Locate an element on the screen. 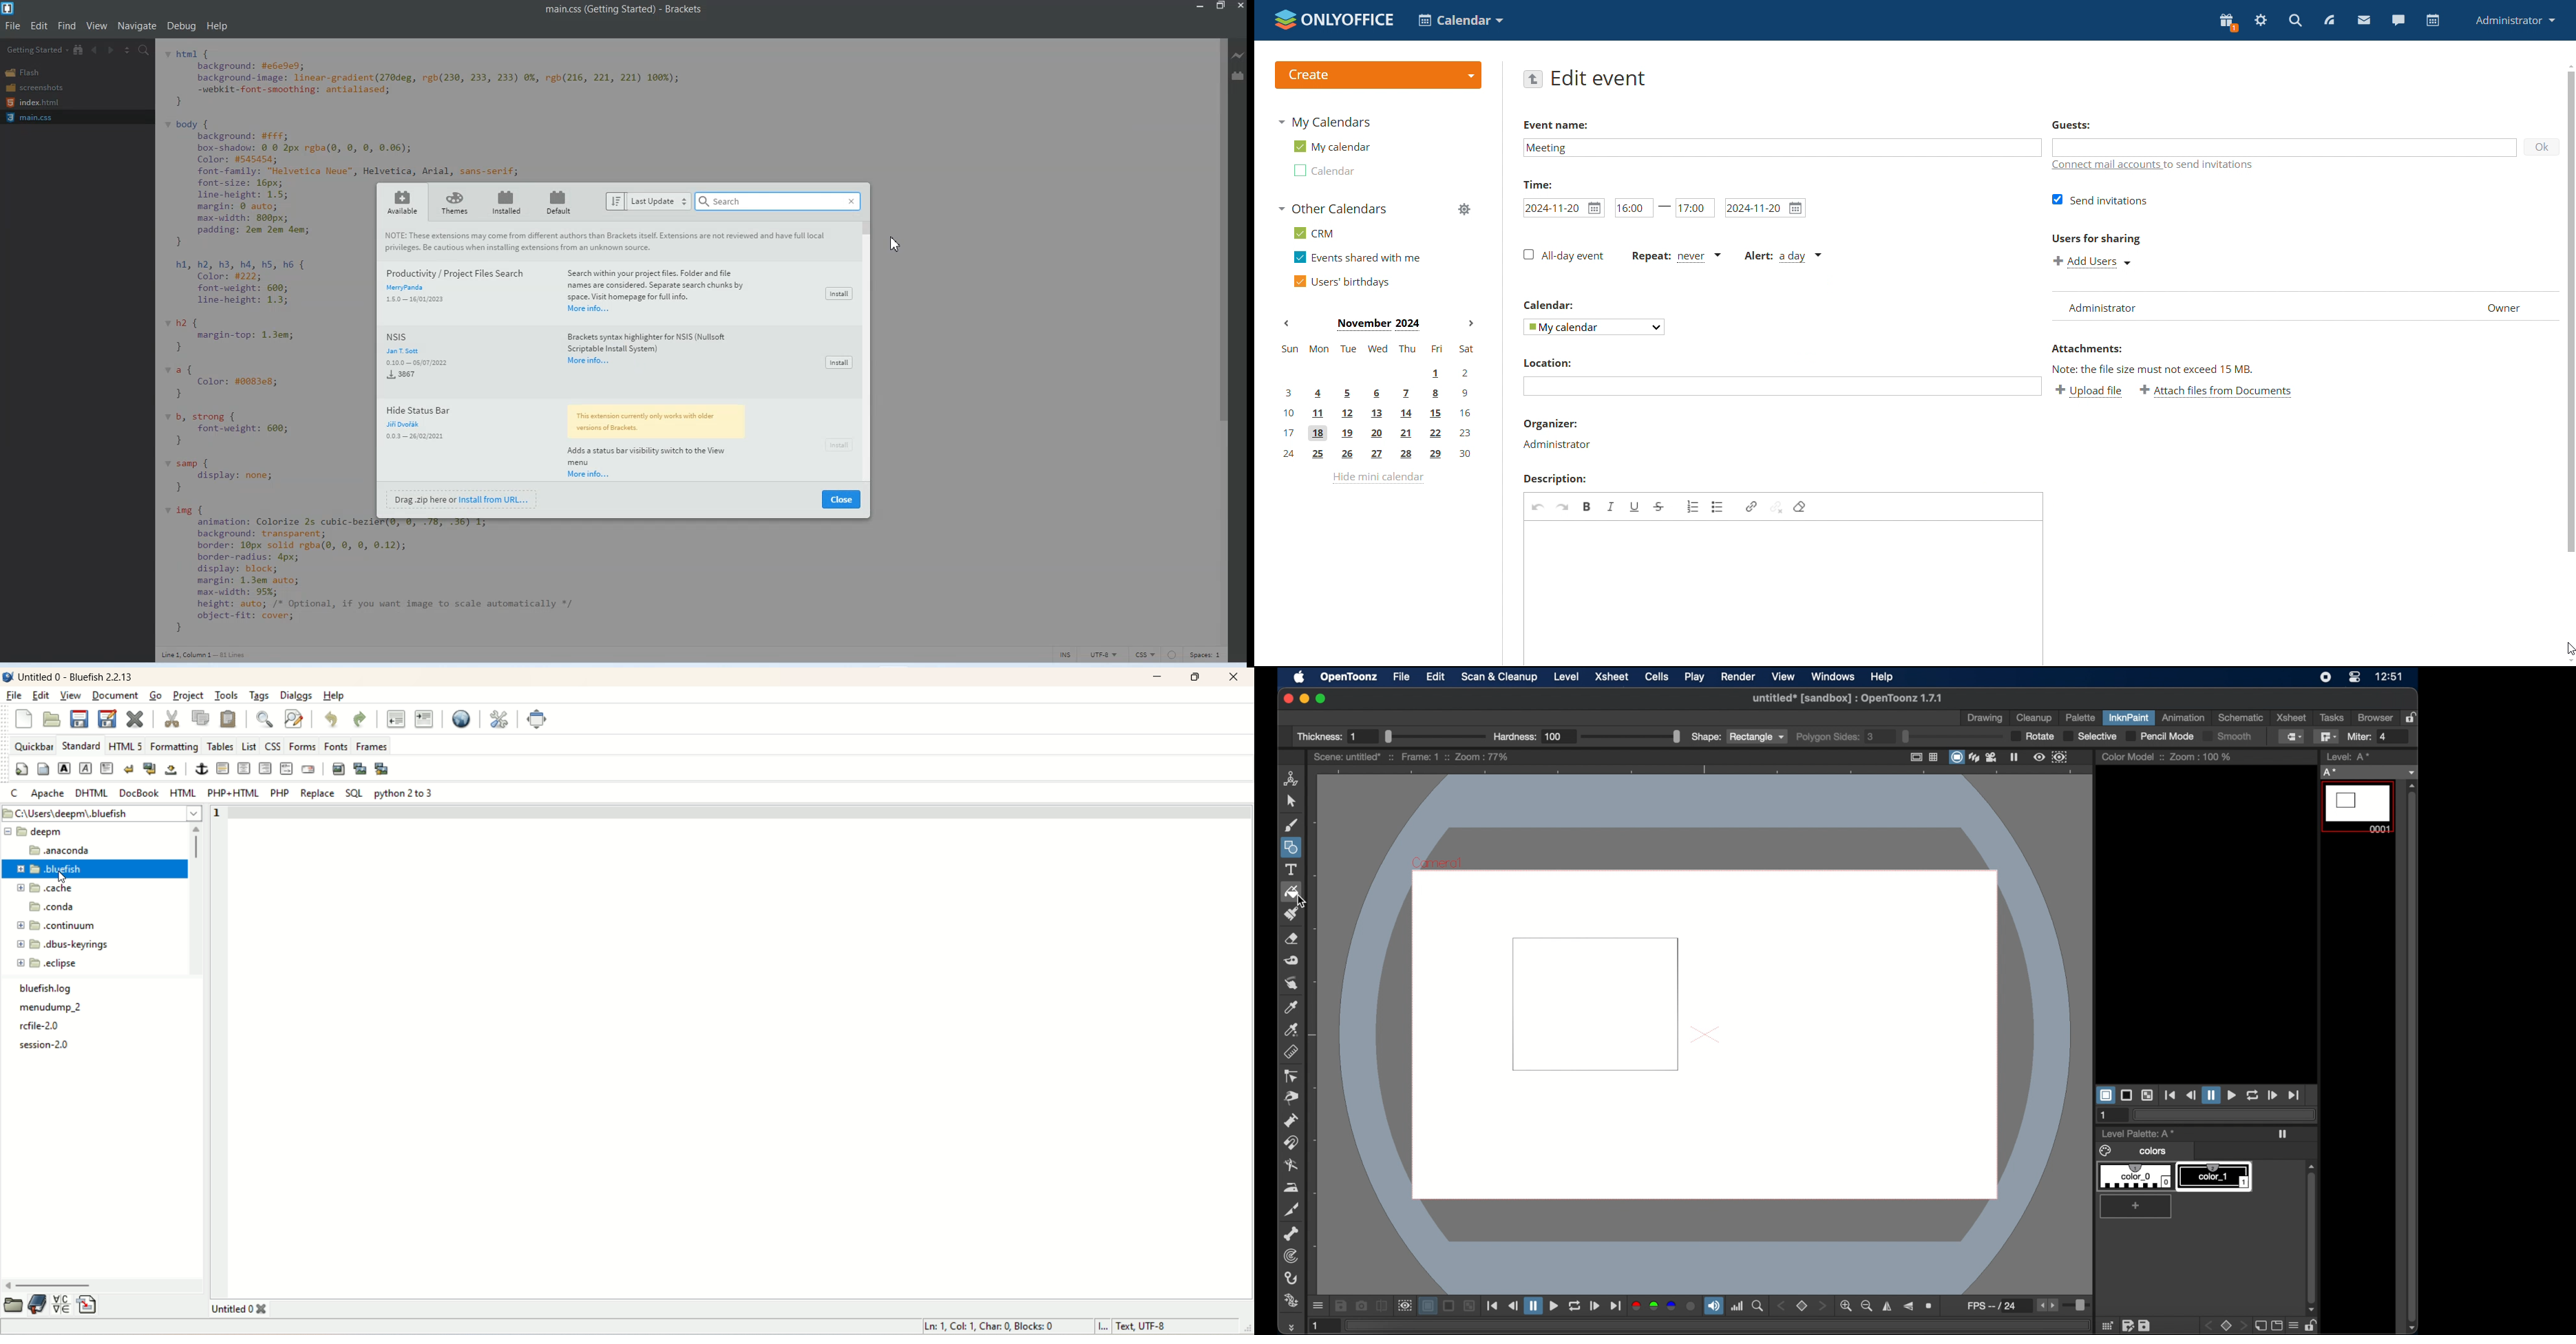 This screenshot has height=1344, width=2576. View is located at coordinates (98, 25).